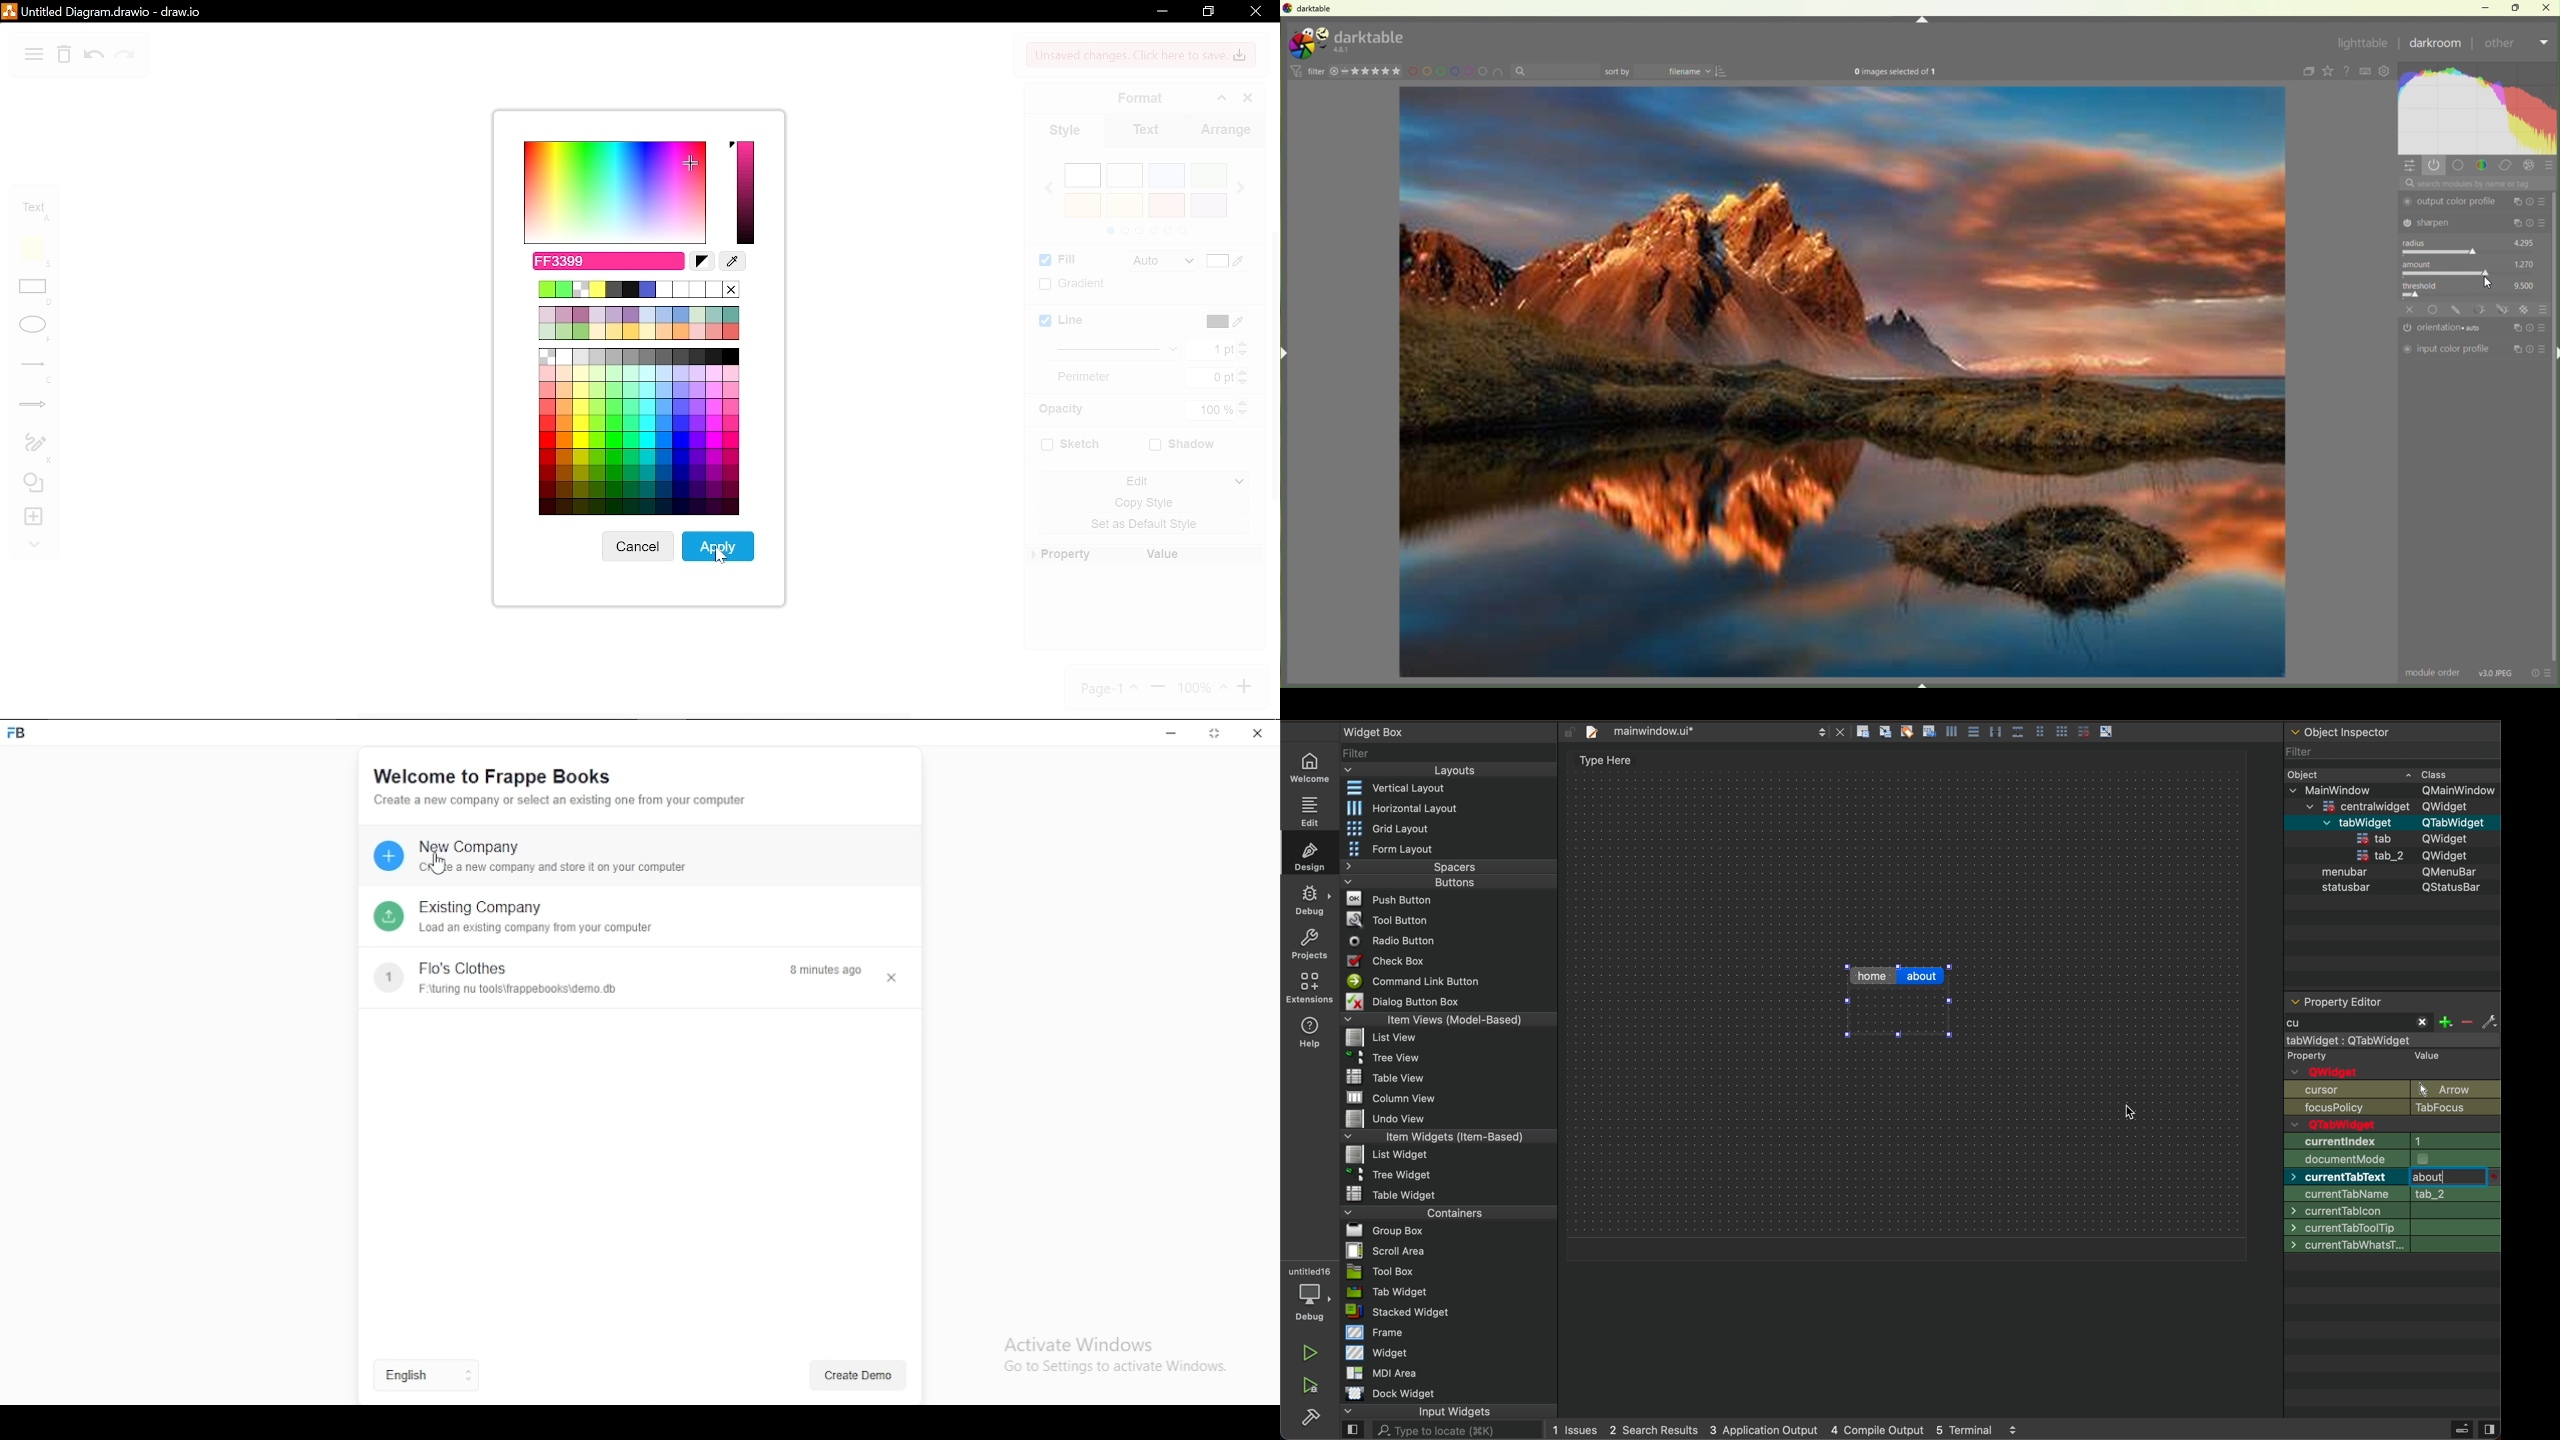 The image size is (2576, 1456). Describe the element at coordinates (1374, 71) in the screenshot. I see `range rating` at that location.